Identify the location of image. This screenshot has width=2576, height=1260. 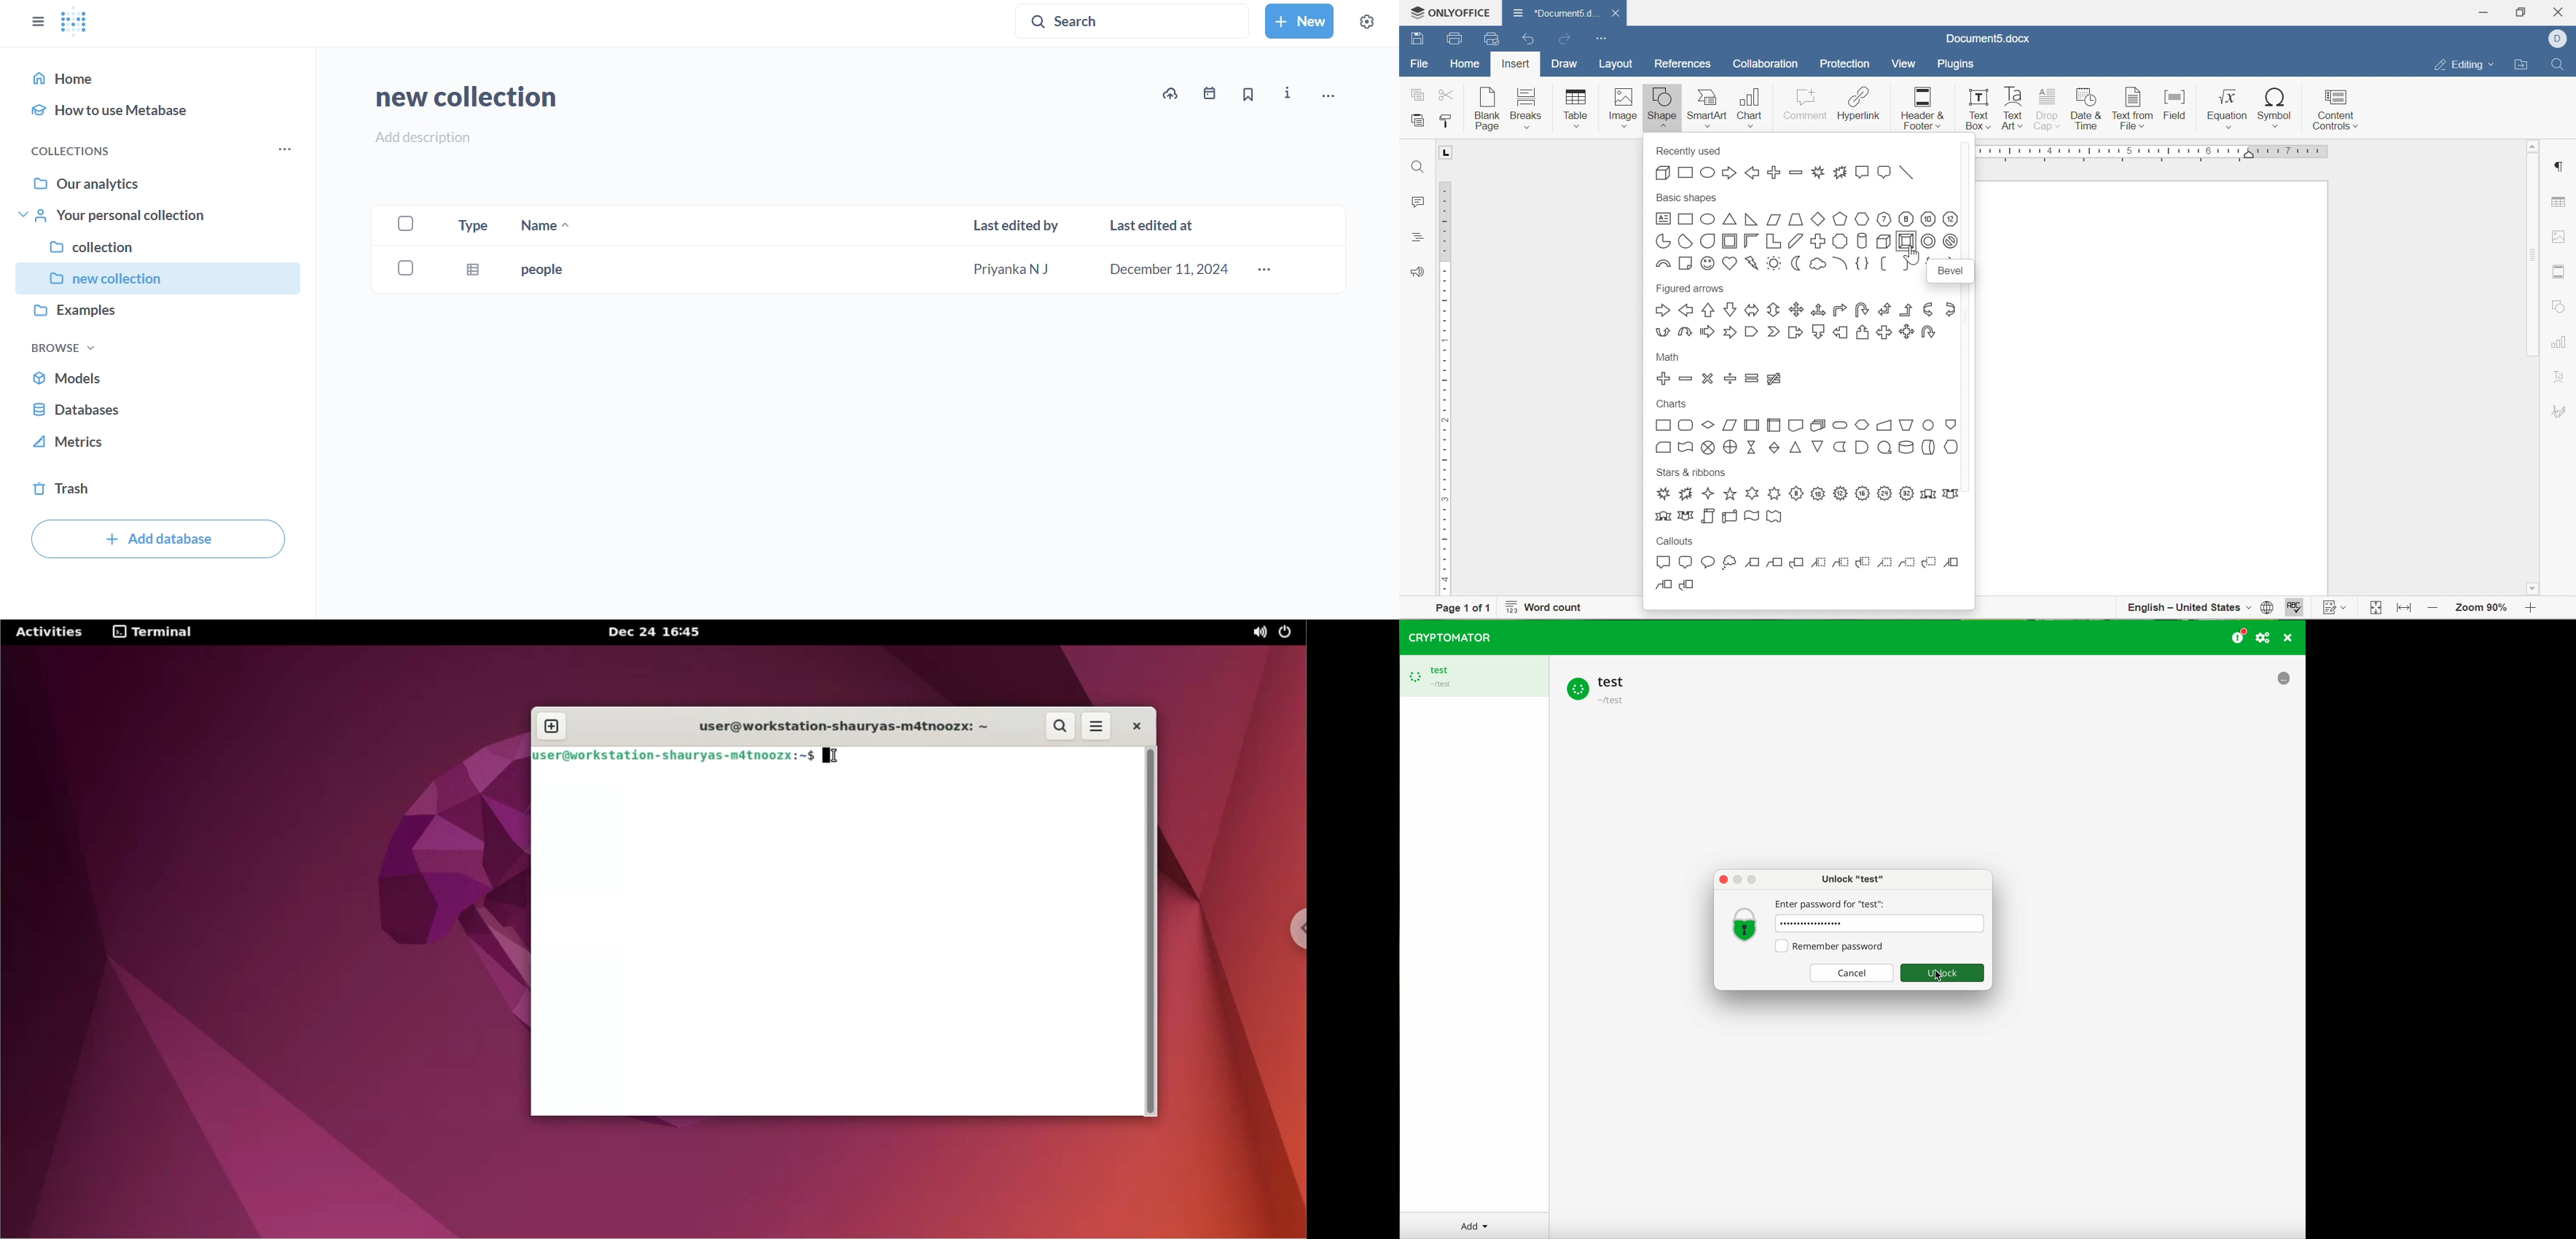
(1622, 107).